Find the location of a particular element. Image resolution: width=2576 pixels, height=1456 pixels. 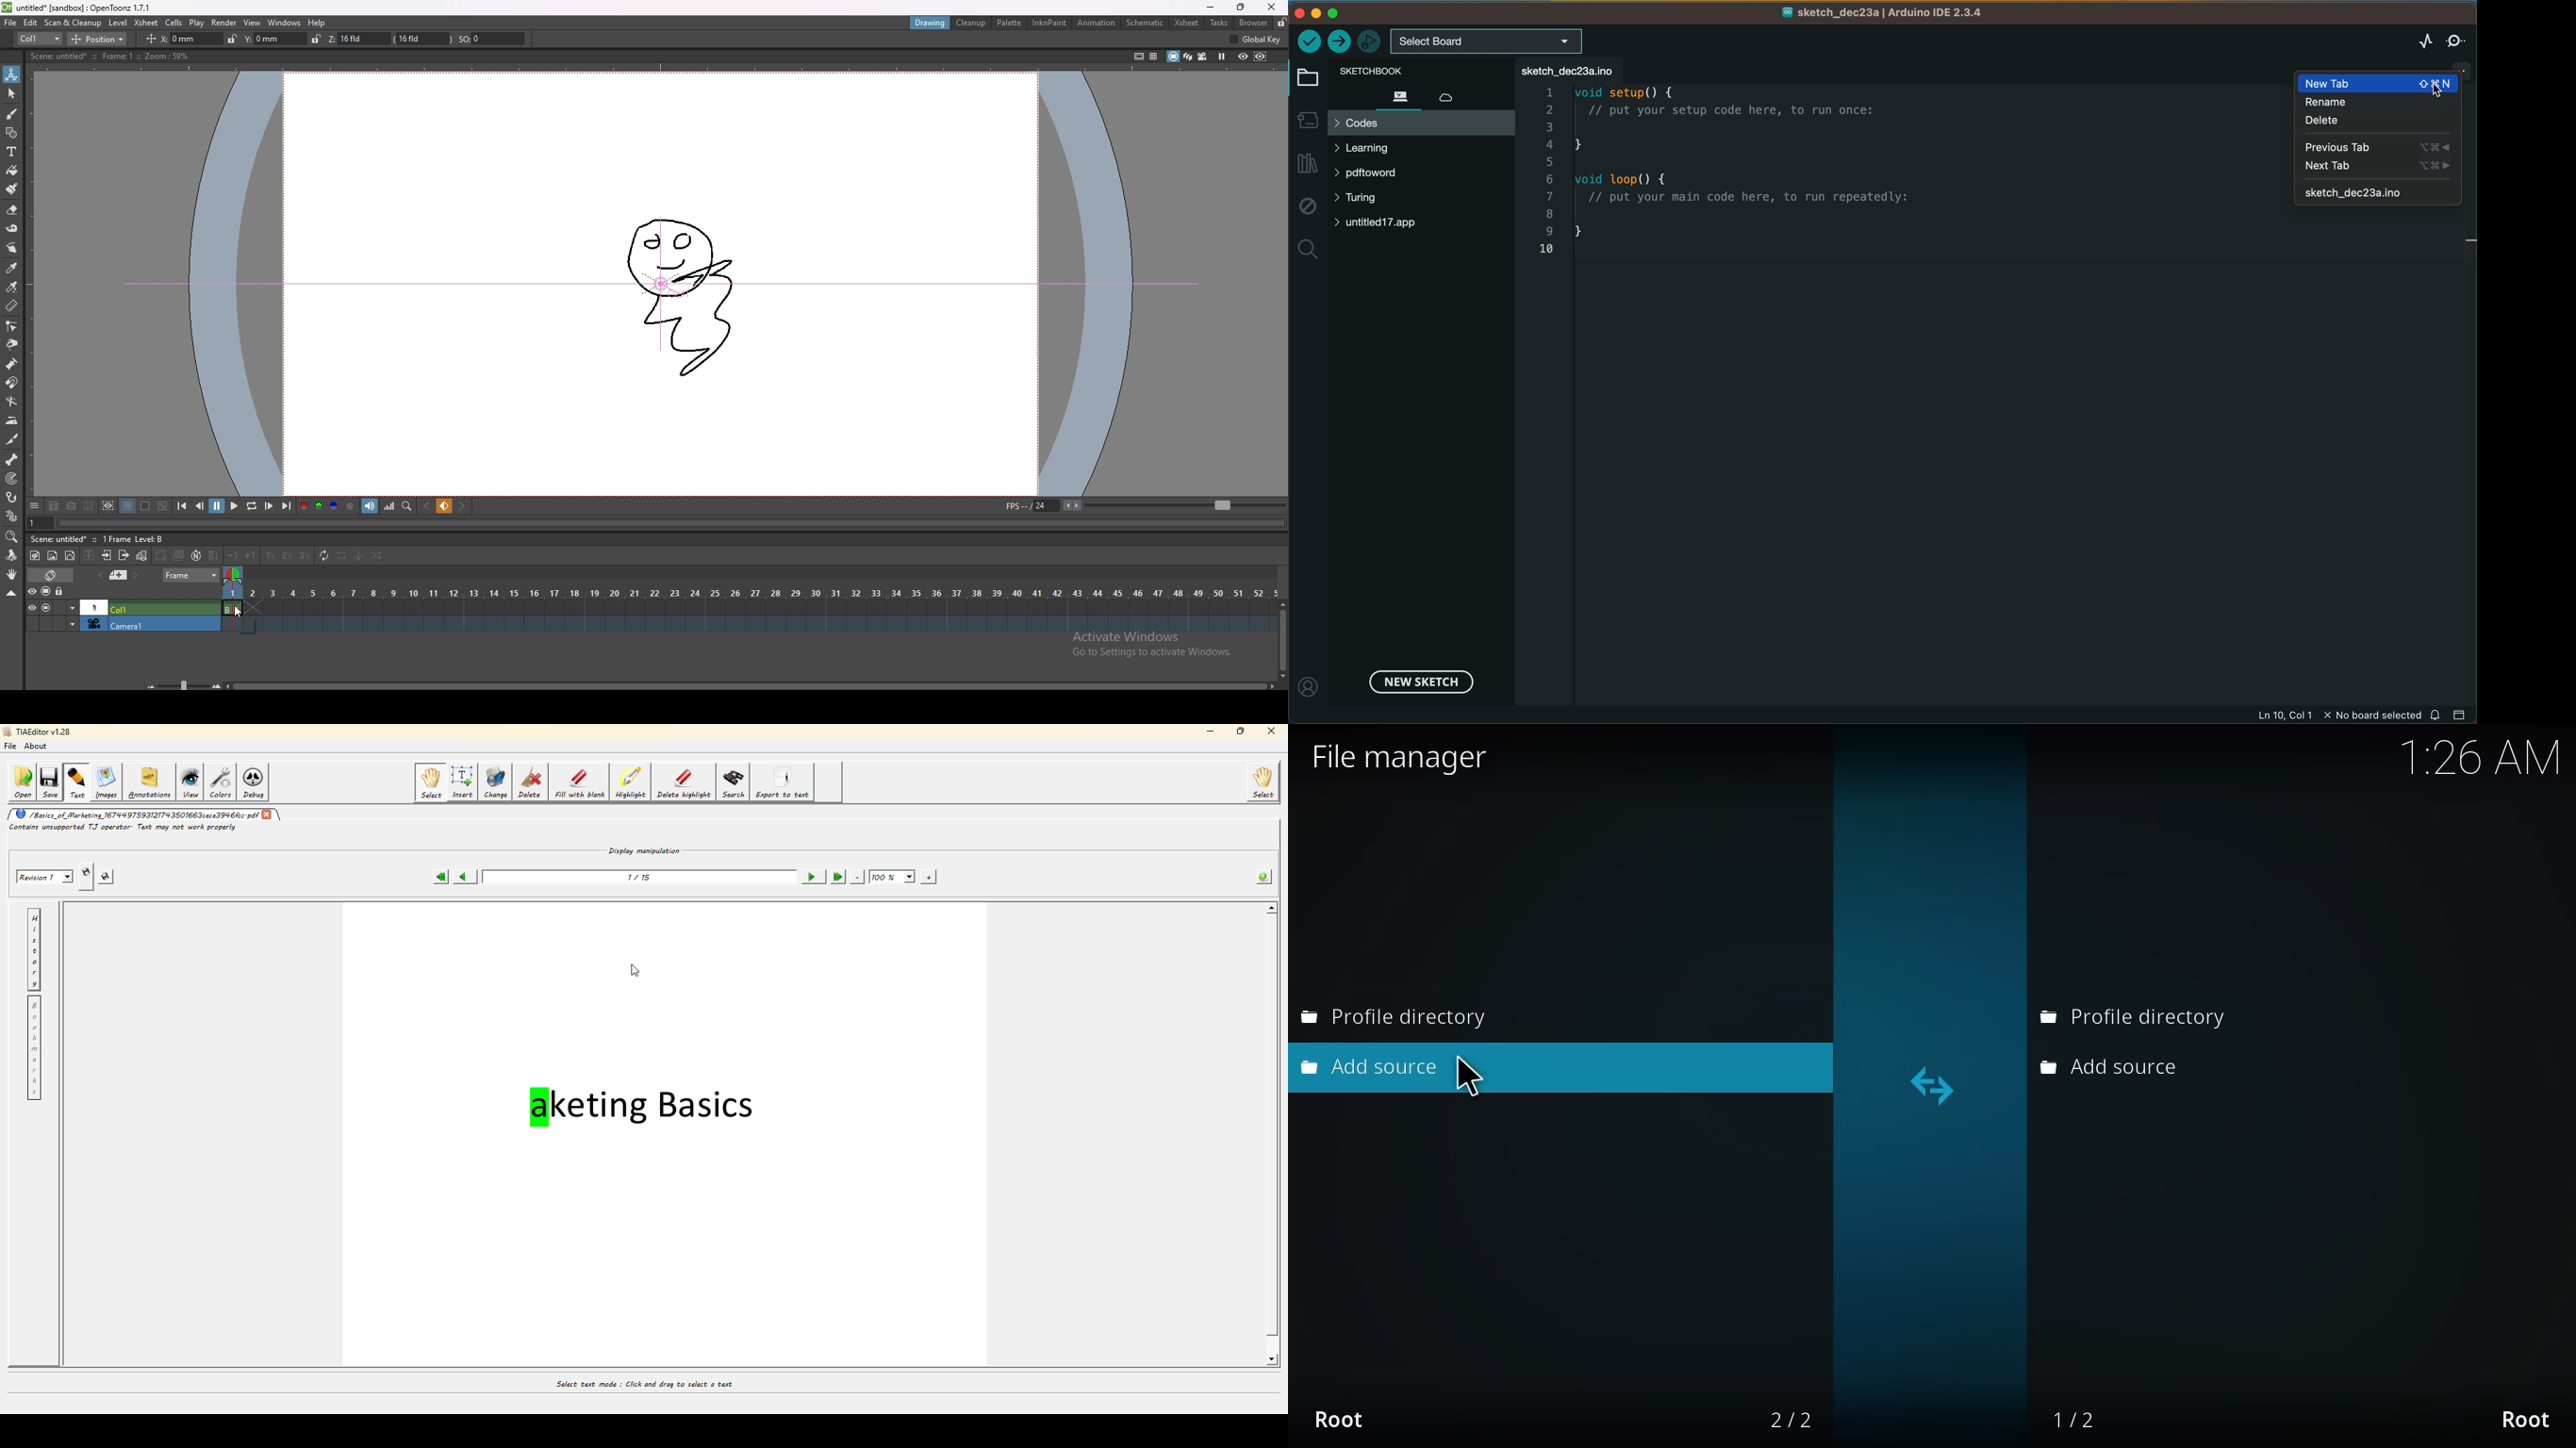

<> is located at coordinates (1932, 1083).